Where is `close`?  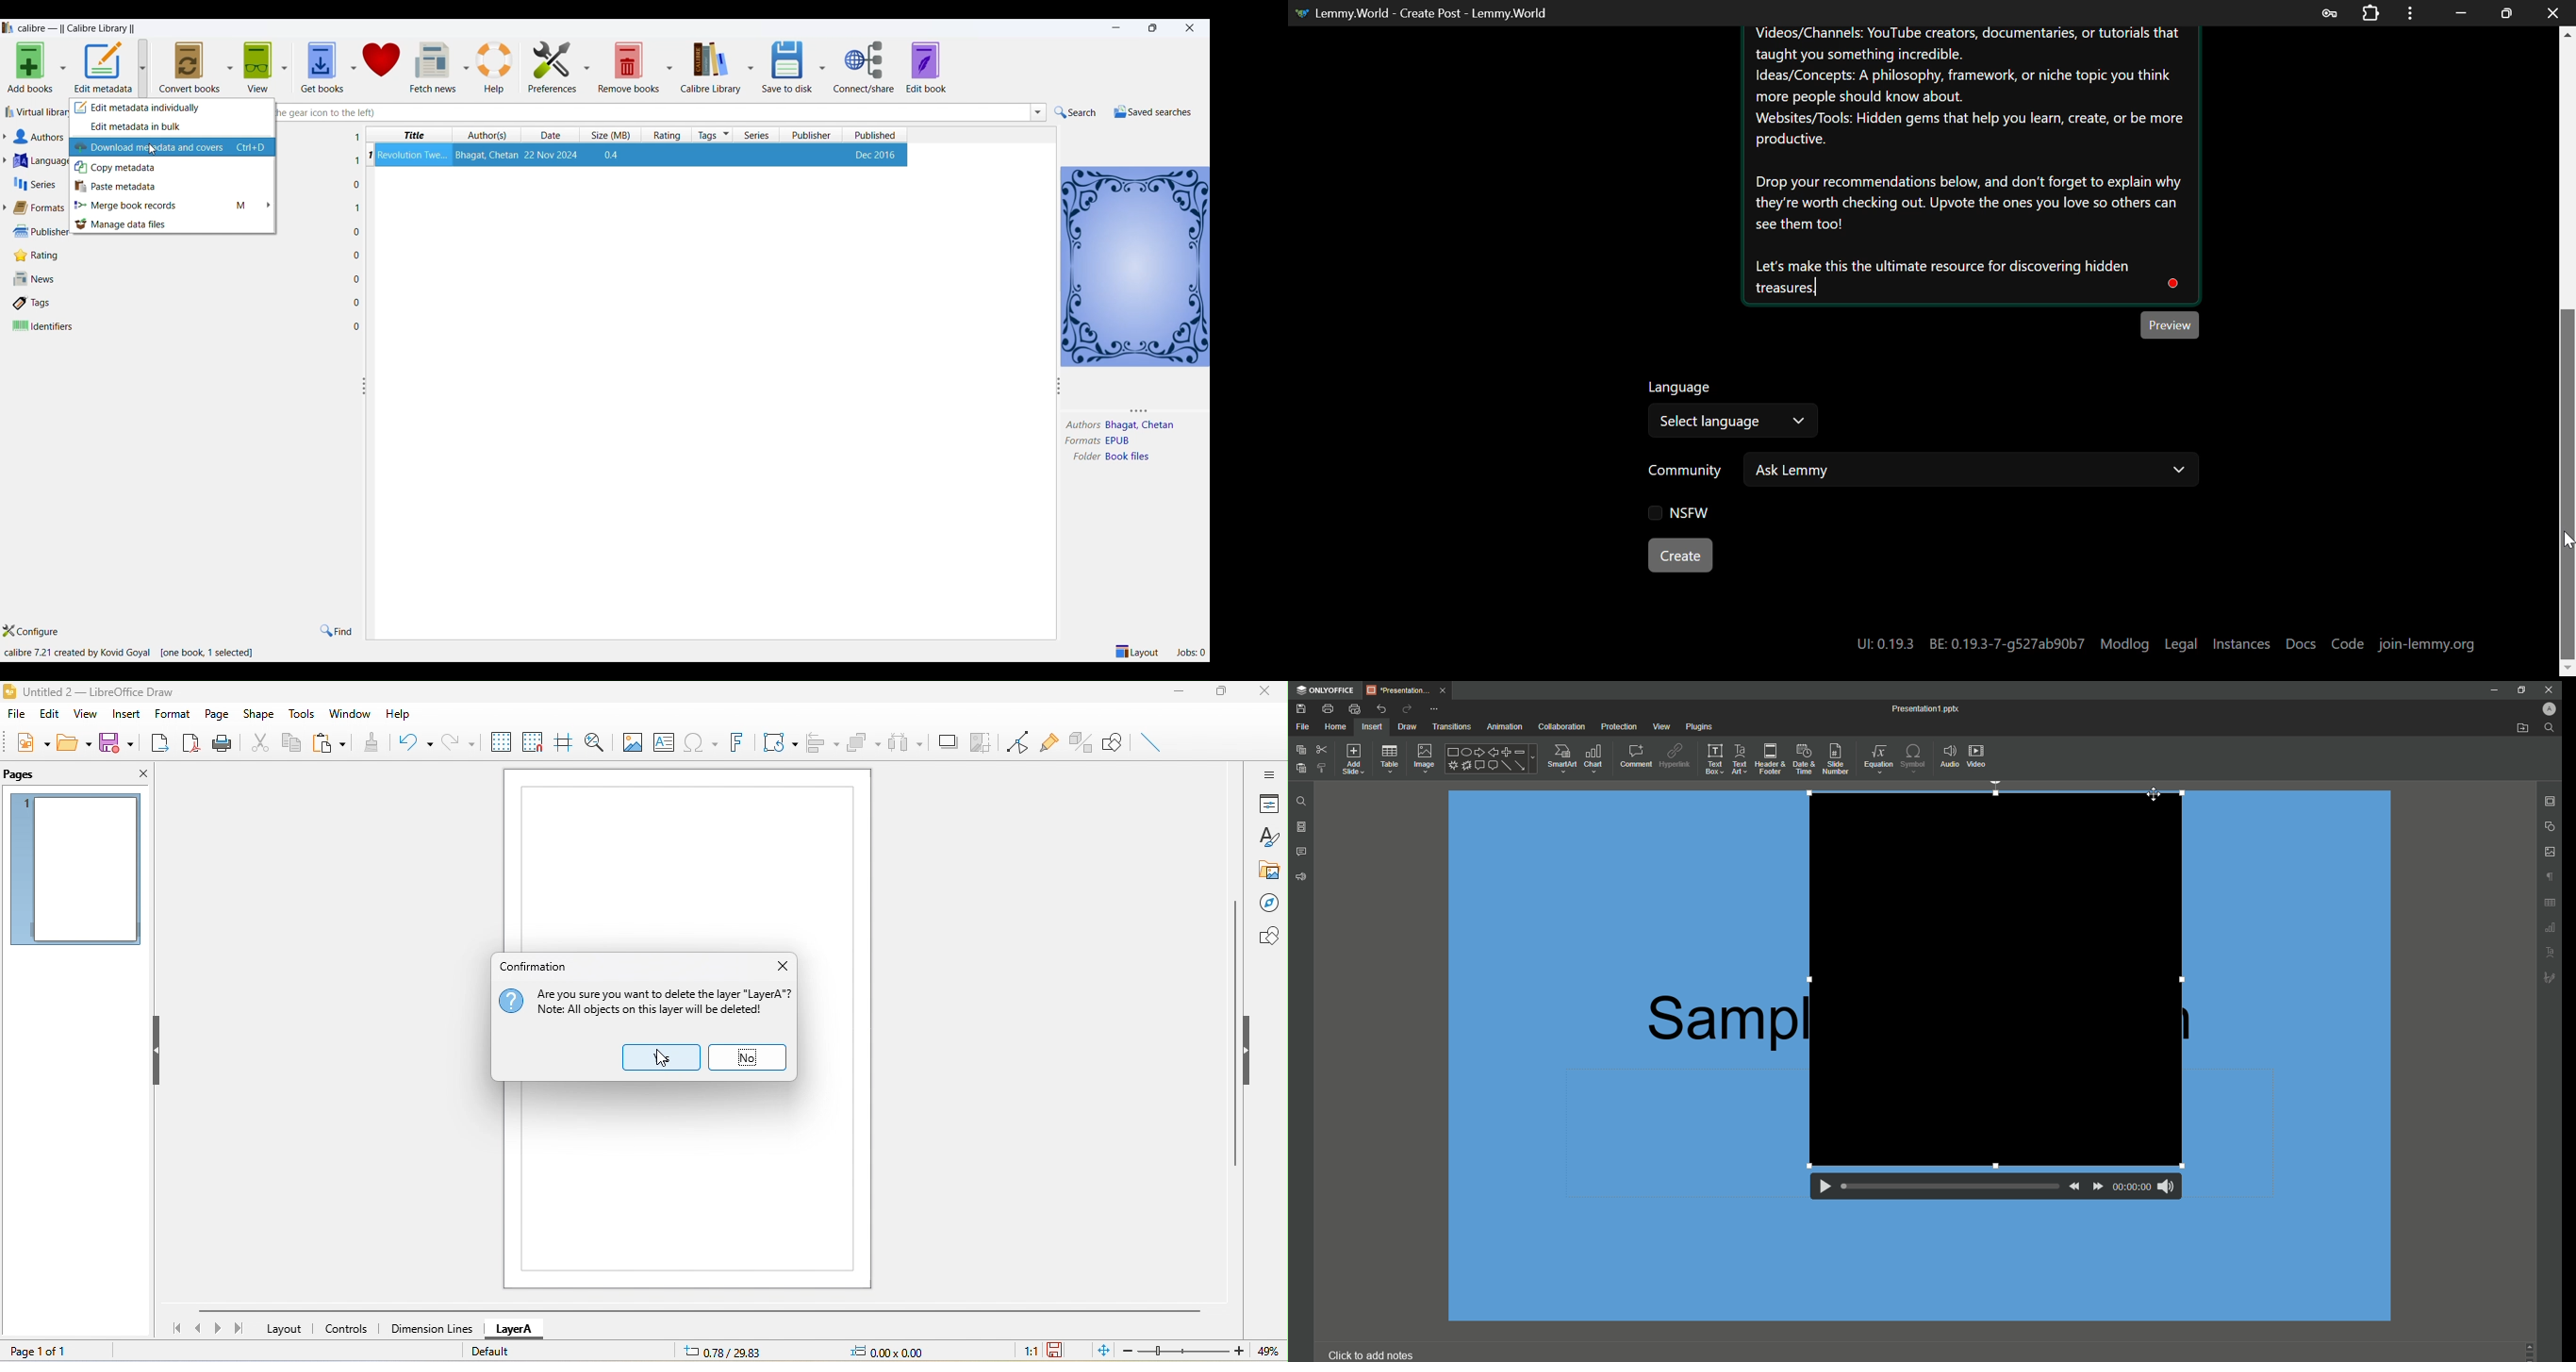
close is located at coordinates (1267, 693).